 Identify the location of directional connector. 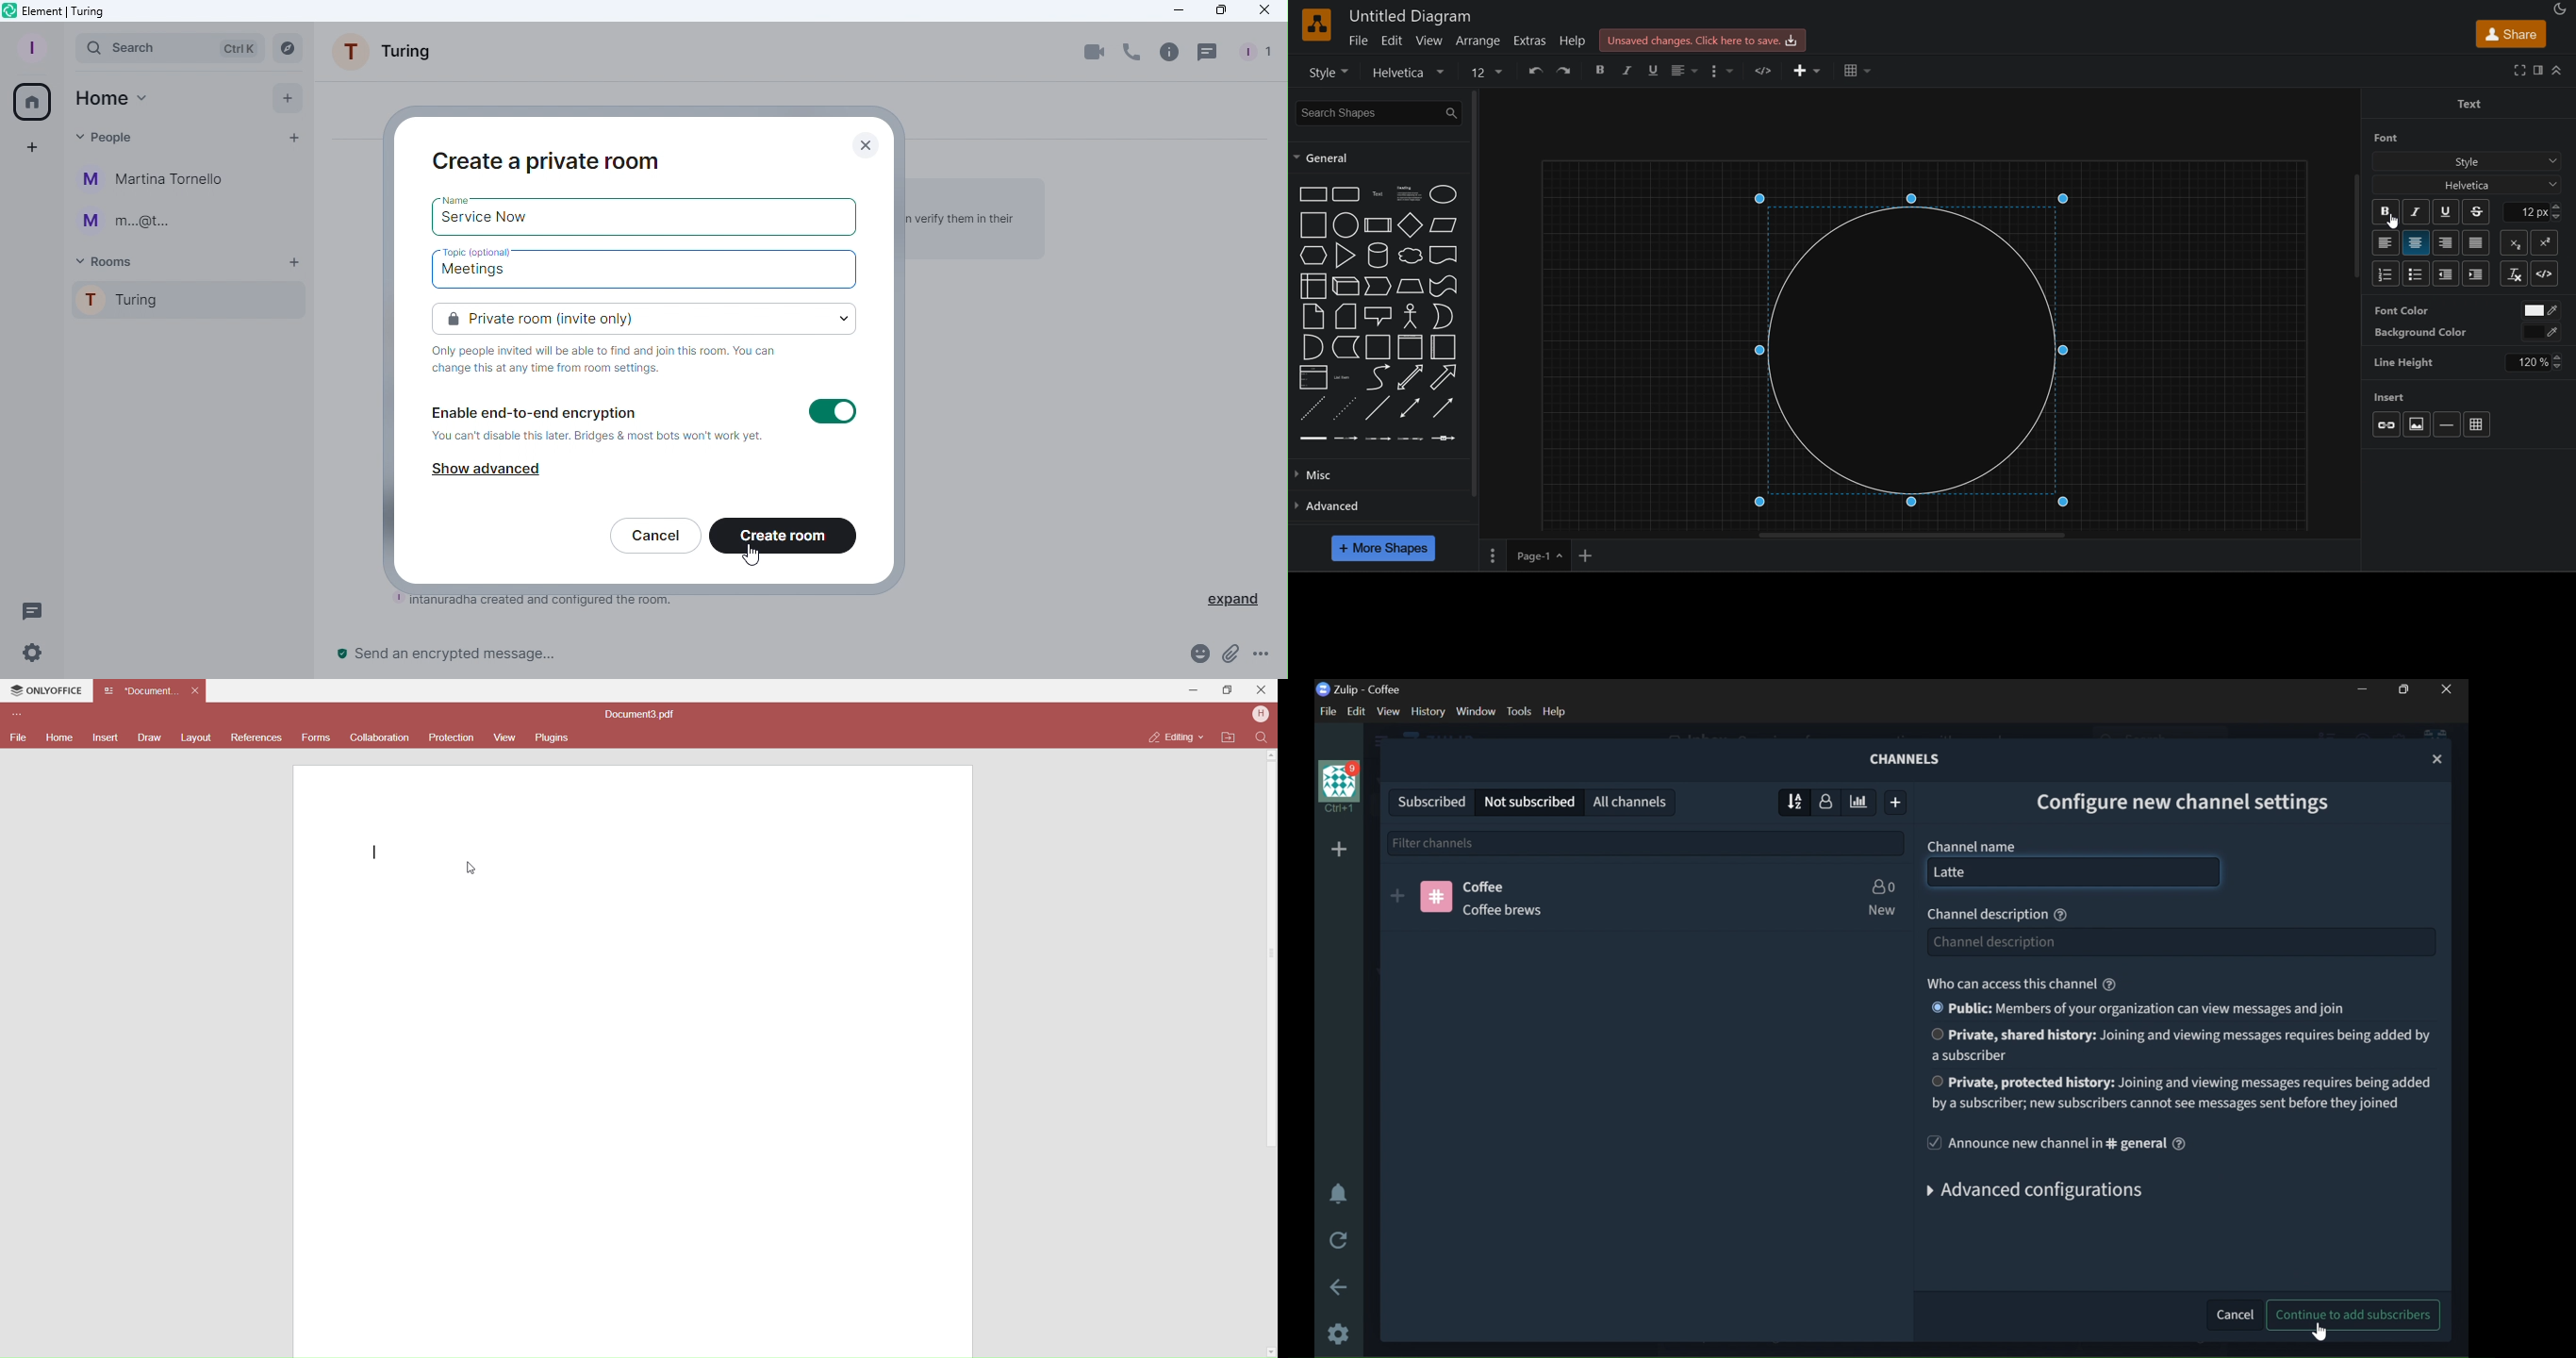
(1449, 408).